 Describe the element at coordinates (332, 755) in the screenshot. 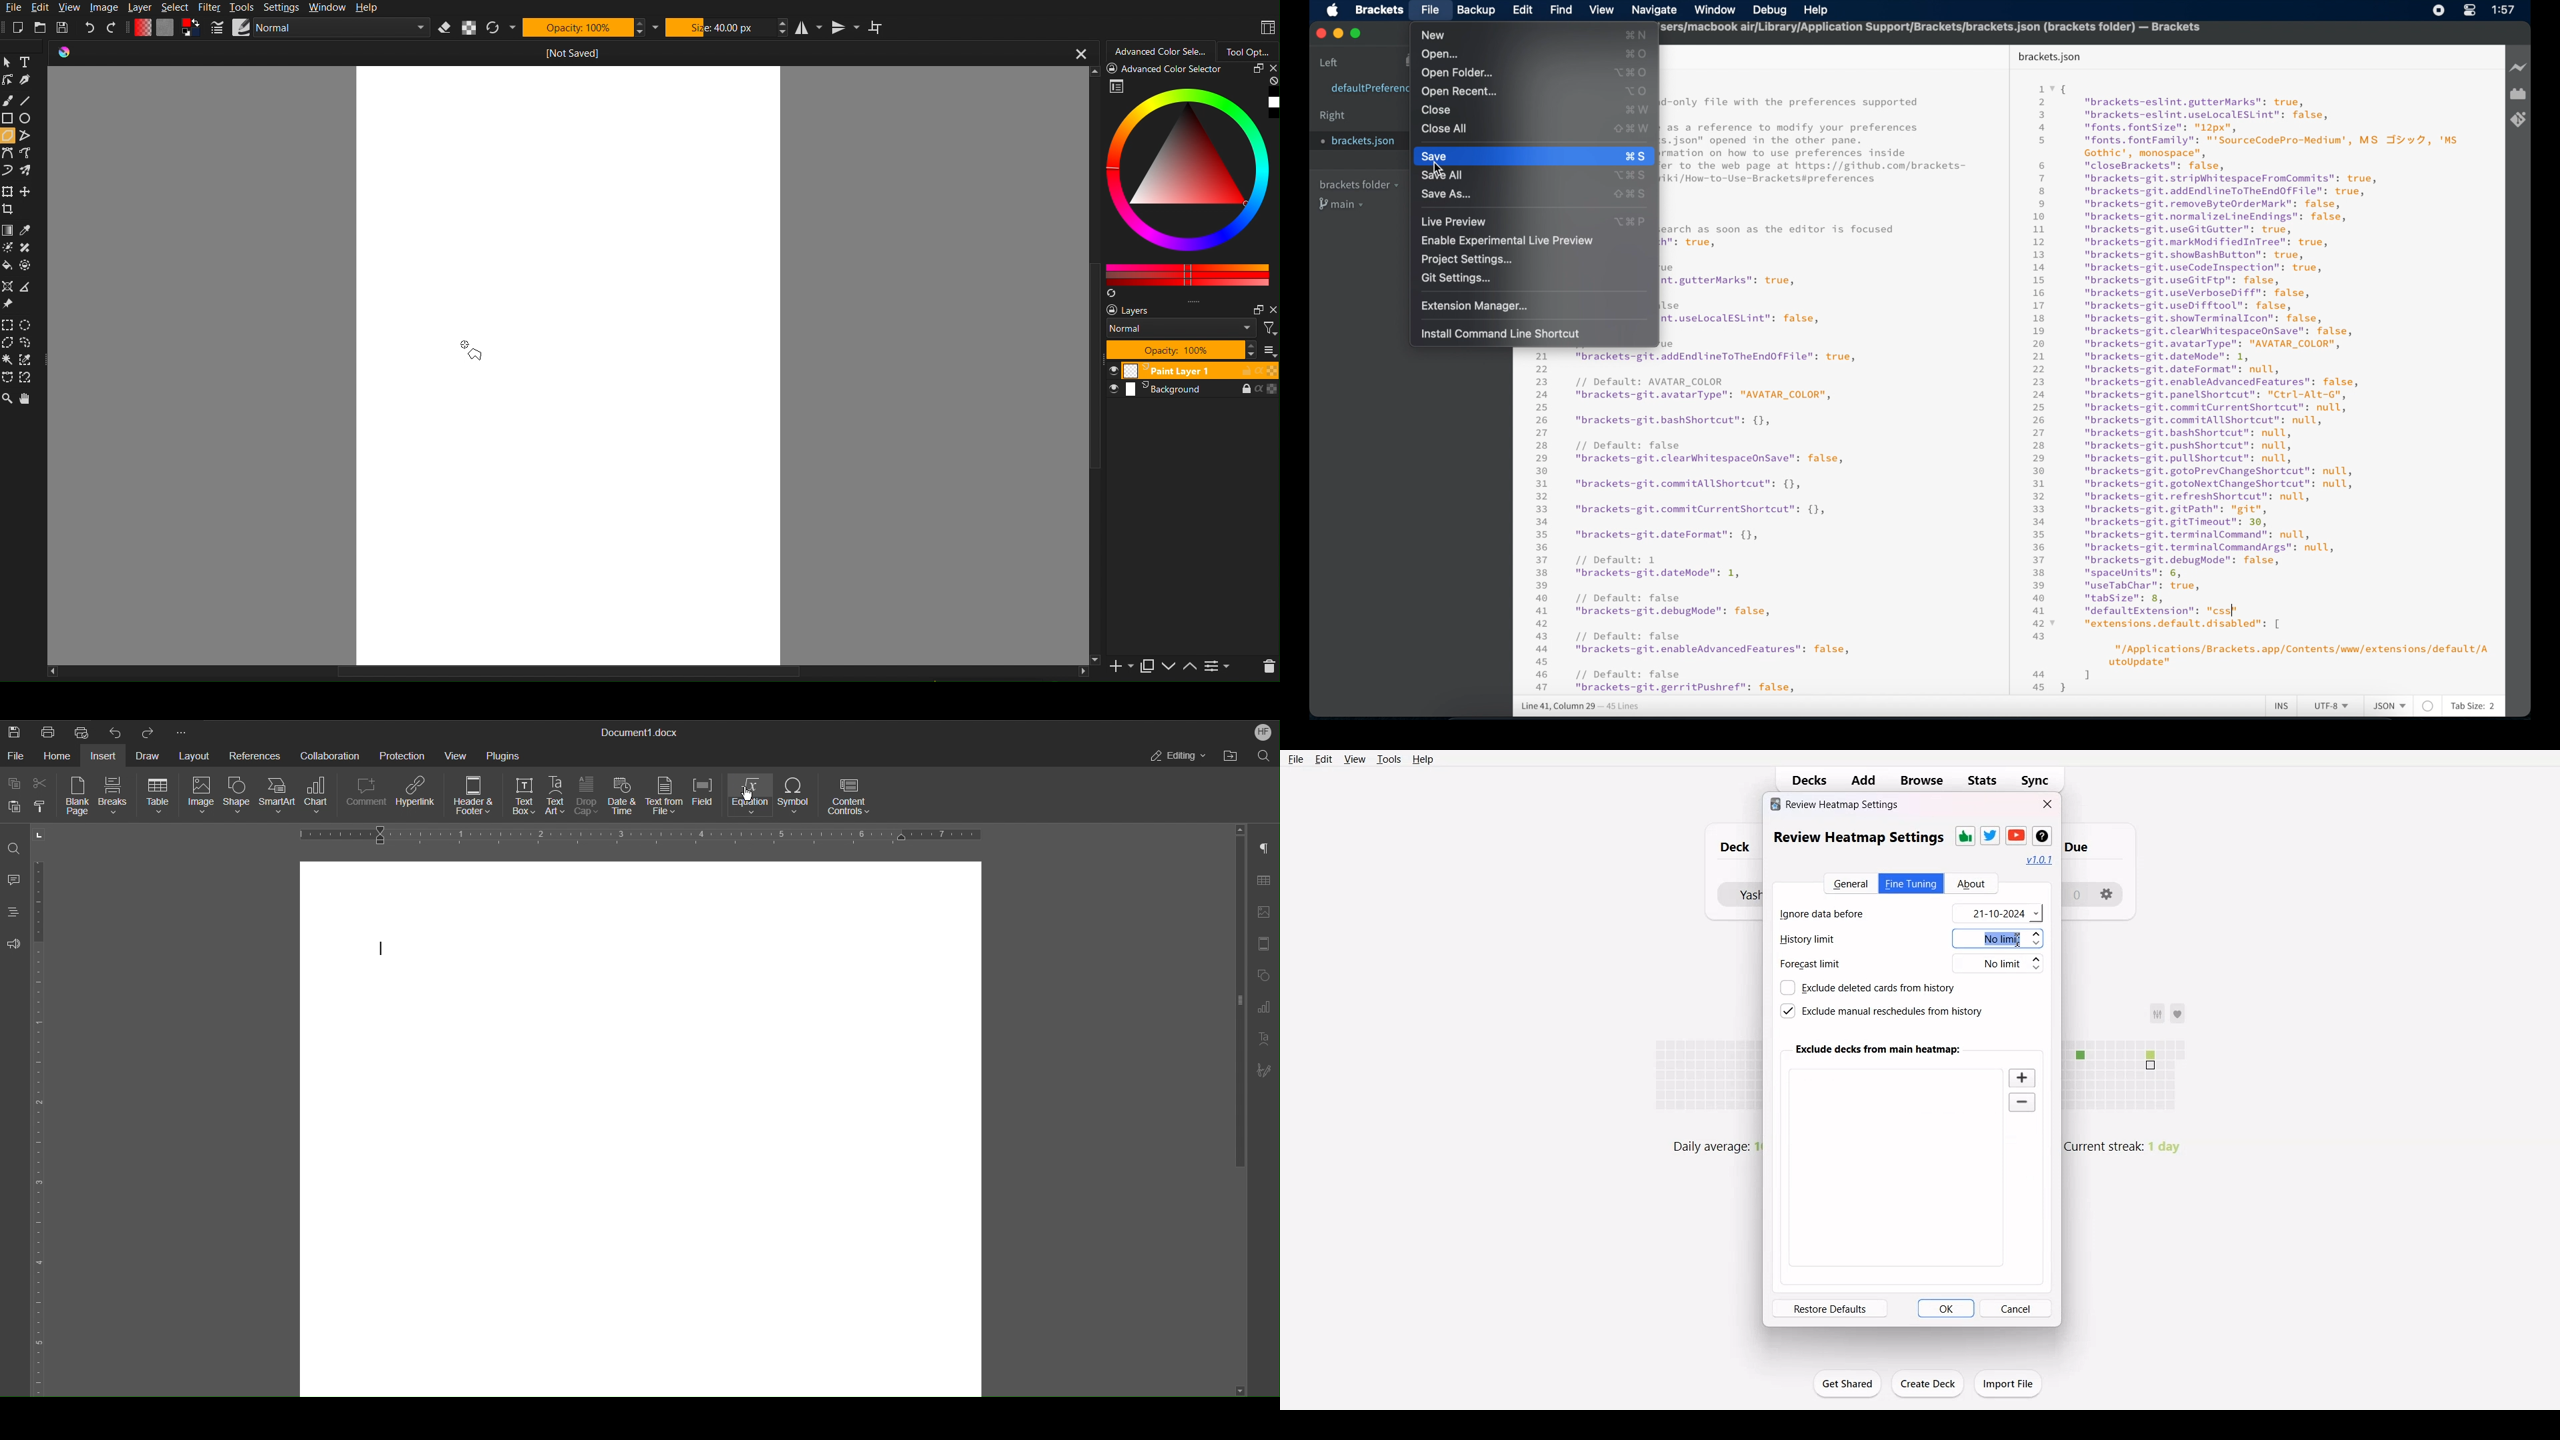

I see `Collaboration` at that location.